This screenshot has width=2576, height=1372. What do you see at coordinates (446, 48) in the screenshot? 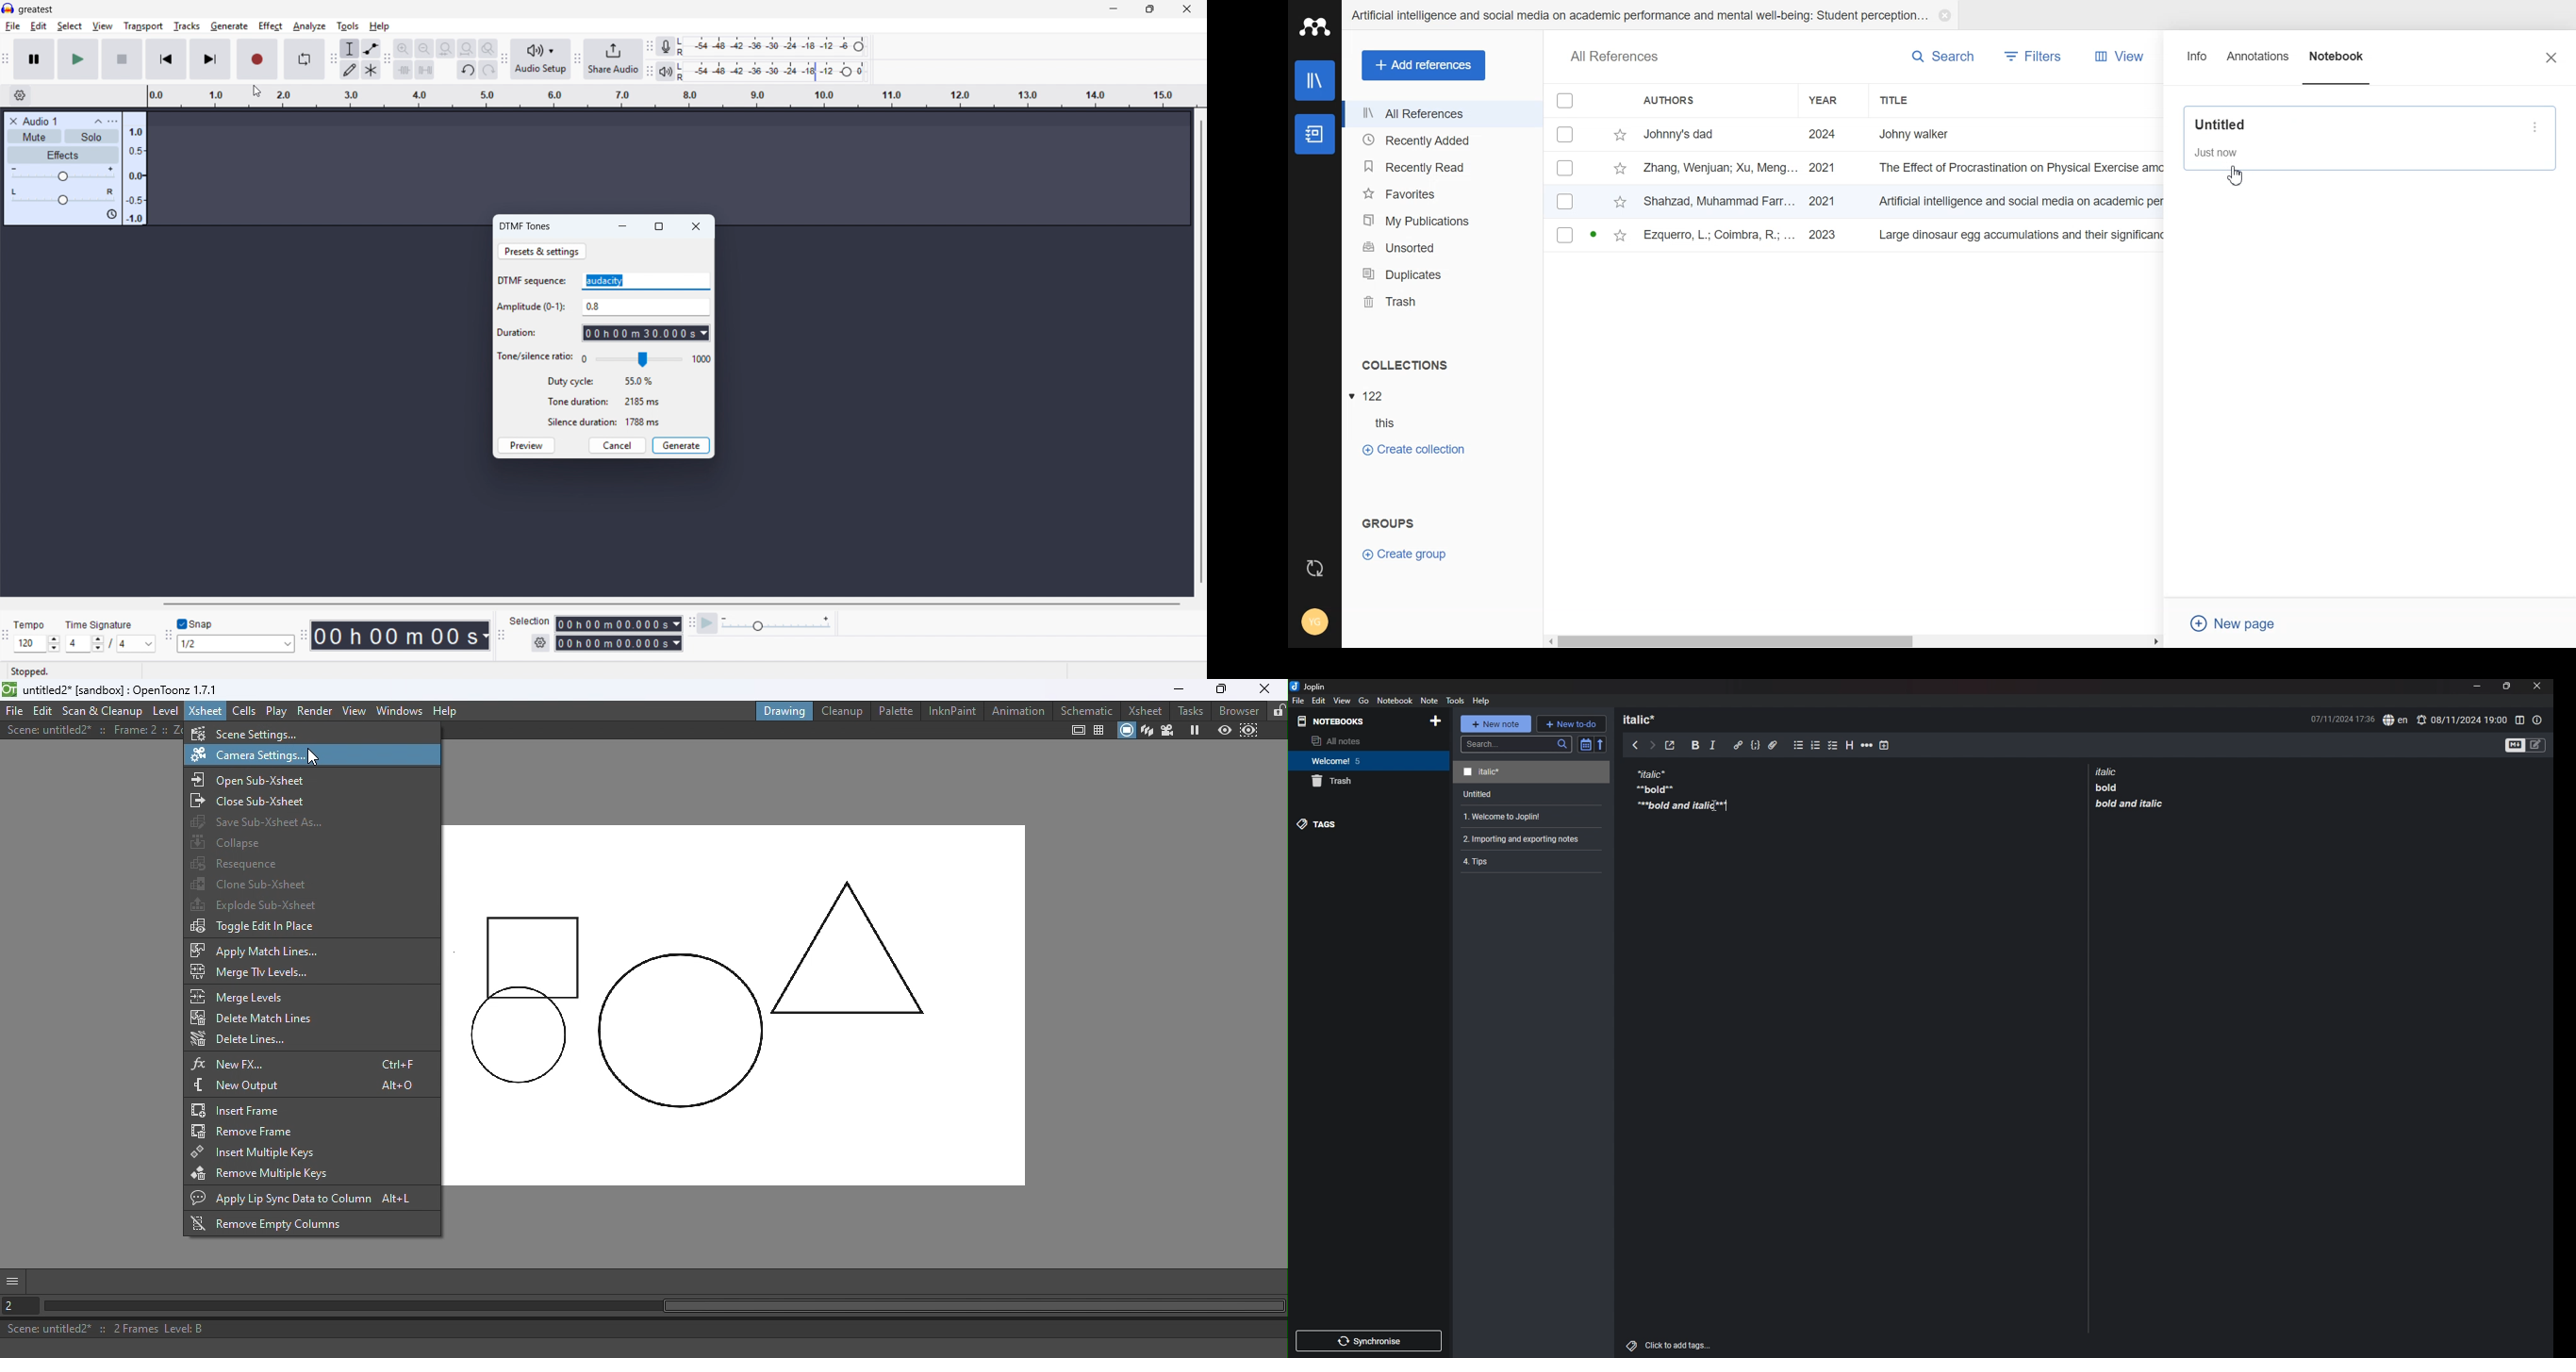
I see `fit selection to width` at bounding box center [446, 48].